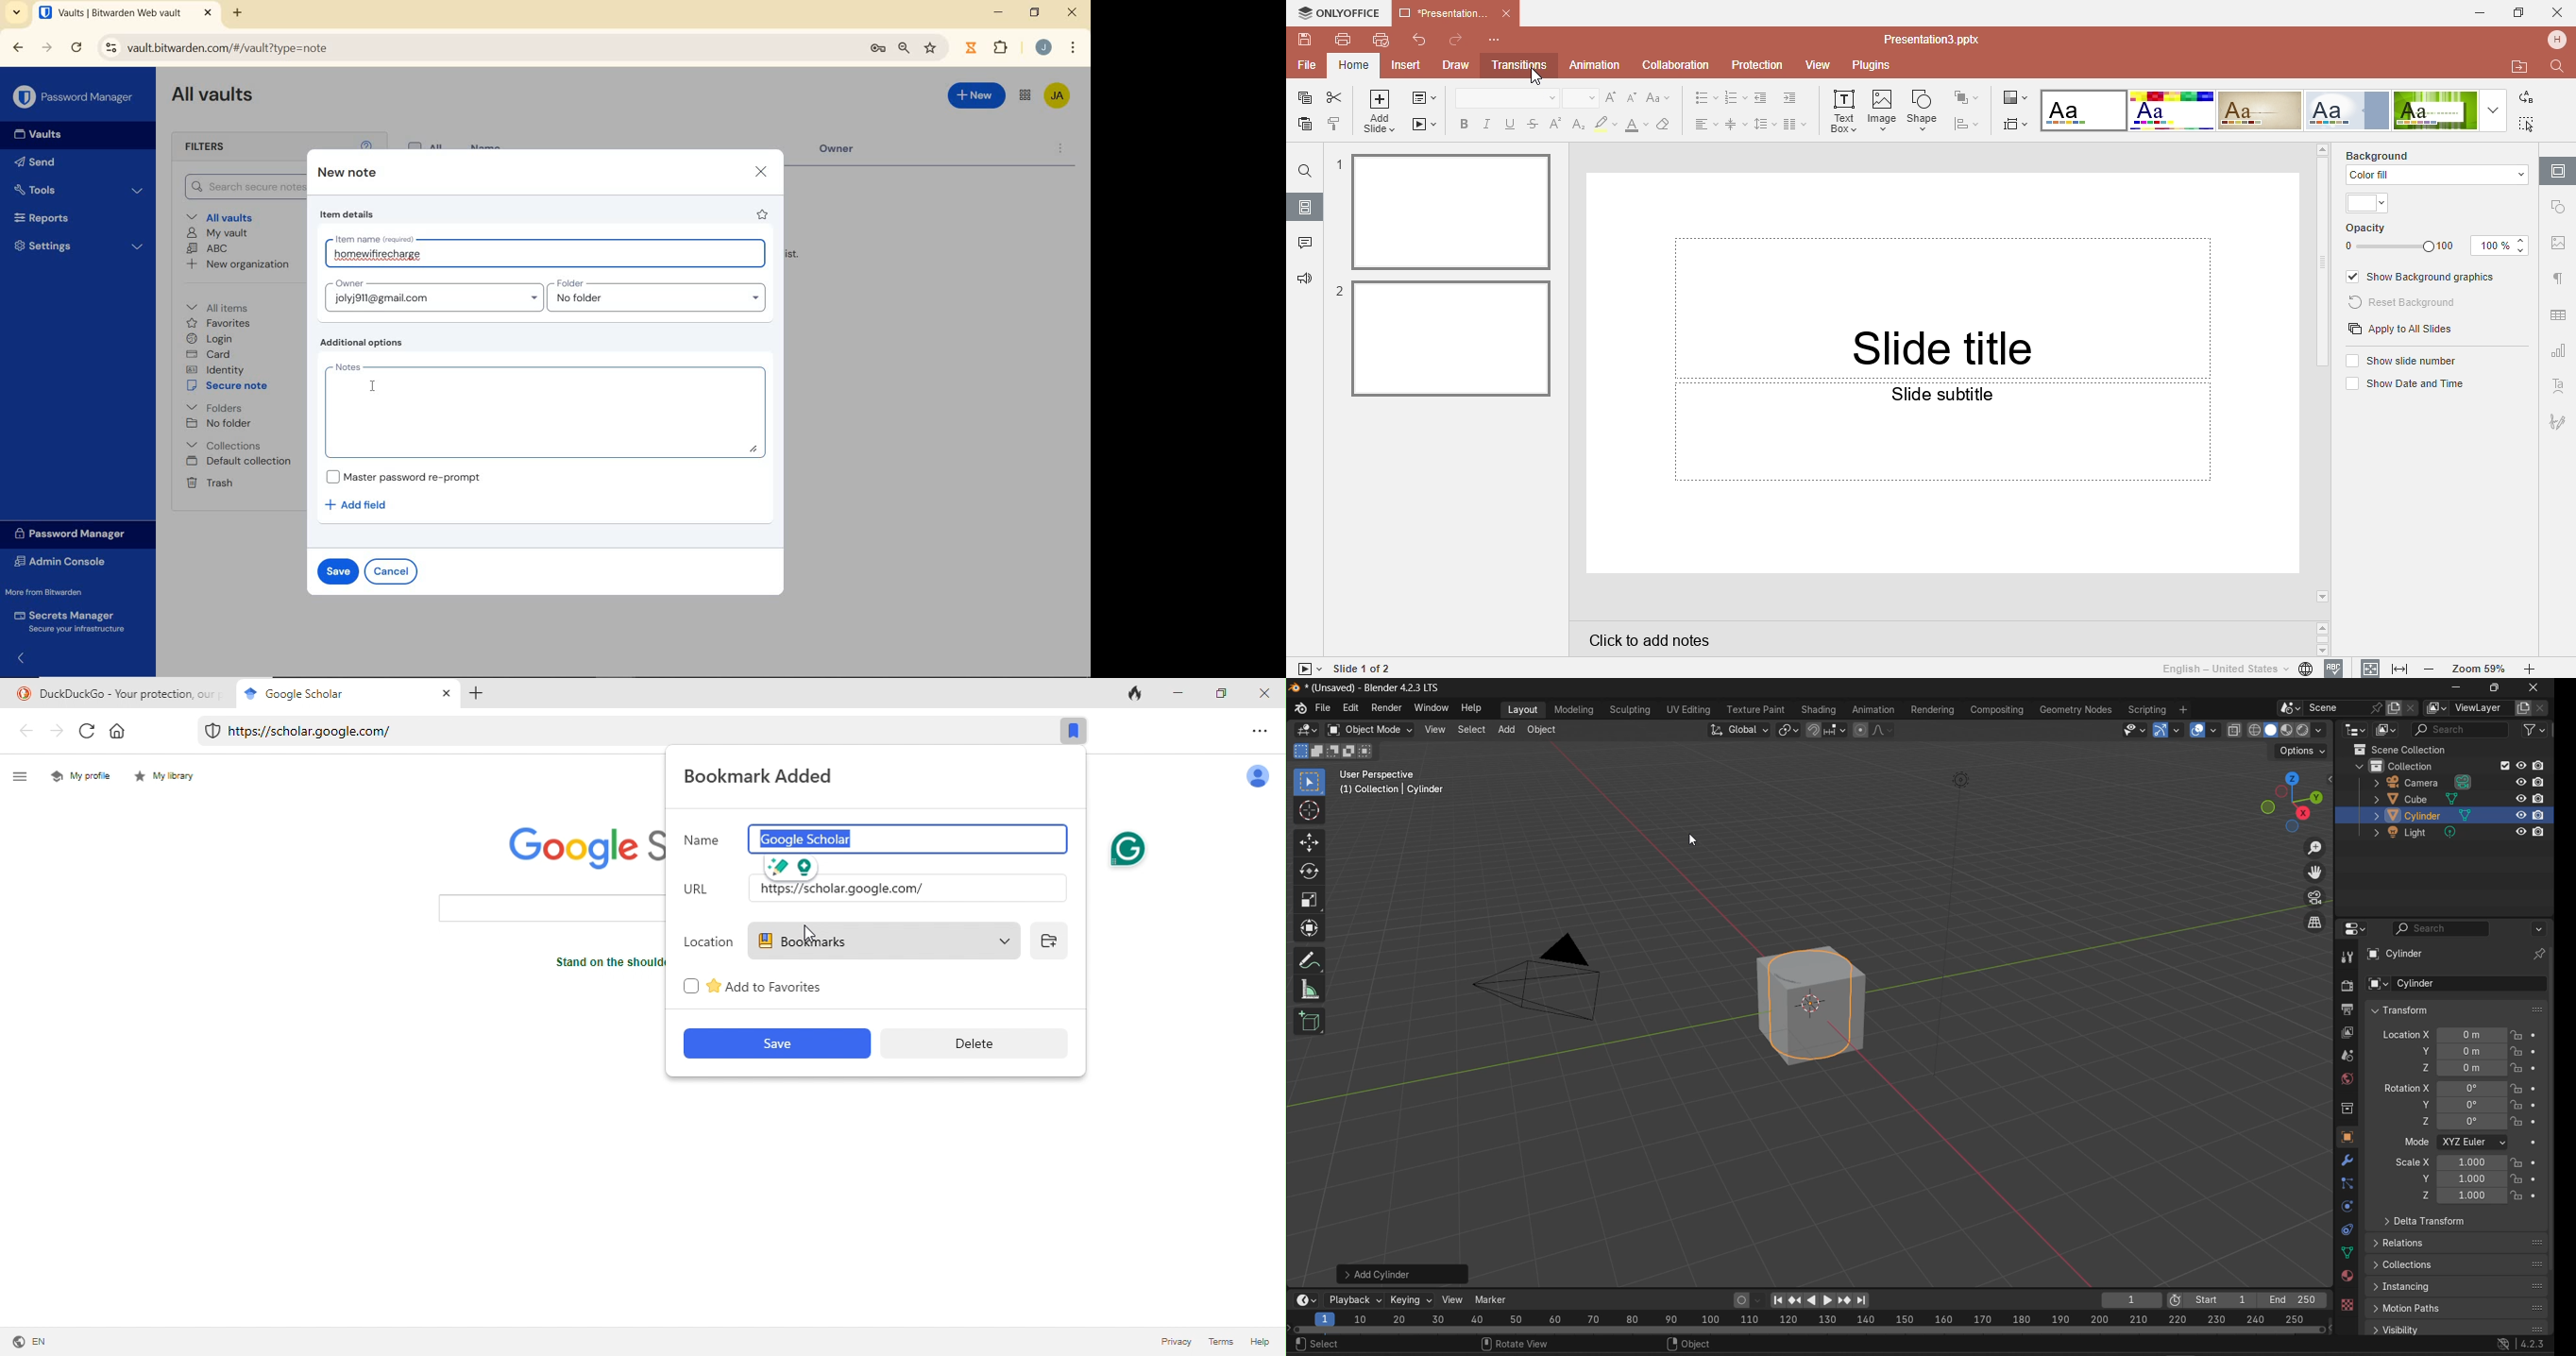 Image resolution: width=2576 pixels, height=1372 pixels. What do you see at coordinates (1539, 977) in the screenshot?
I see `image` at bounding box center [1539, 977].